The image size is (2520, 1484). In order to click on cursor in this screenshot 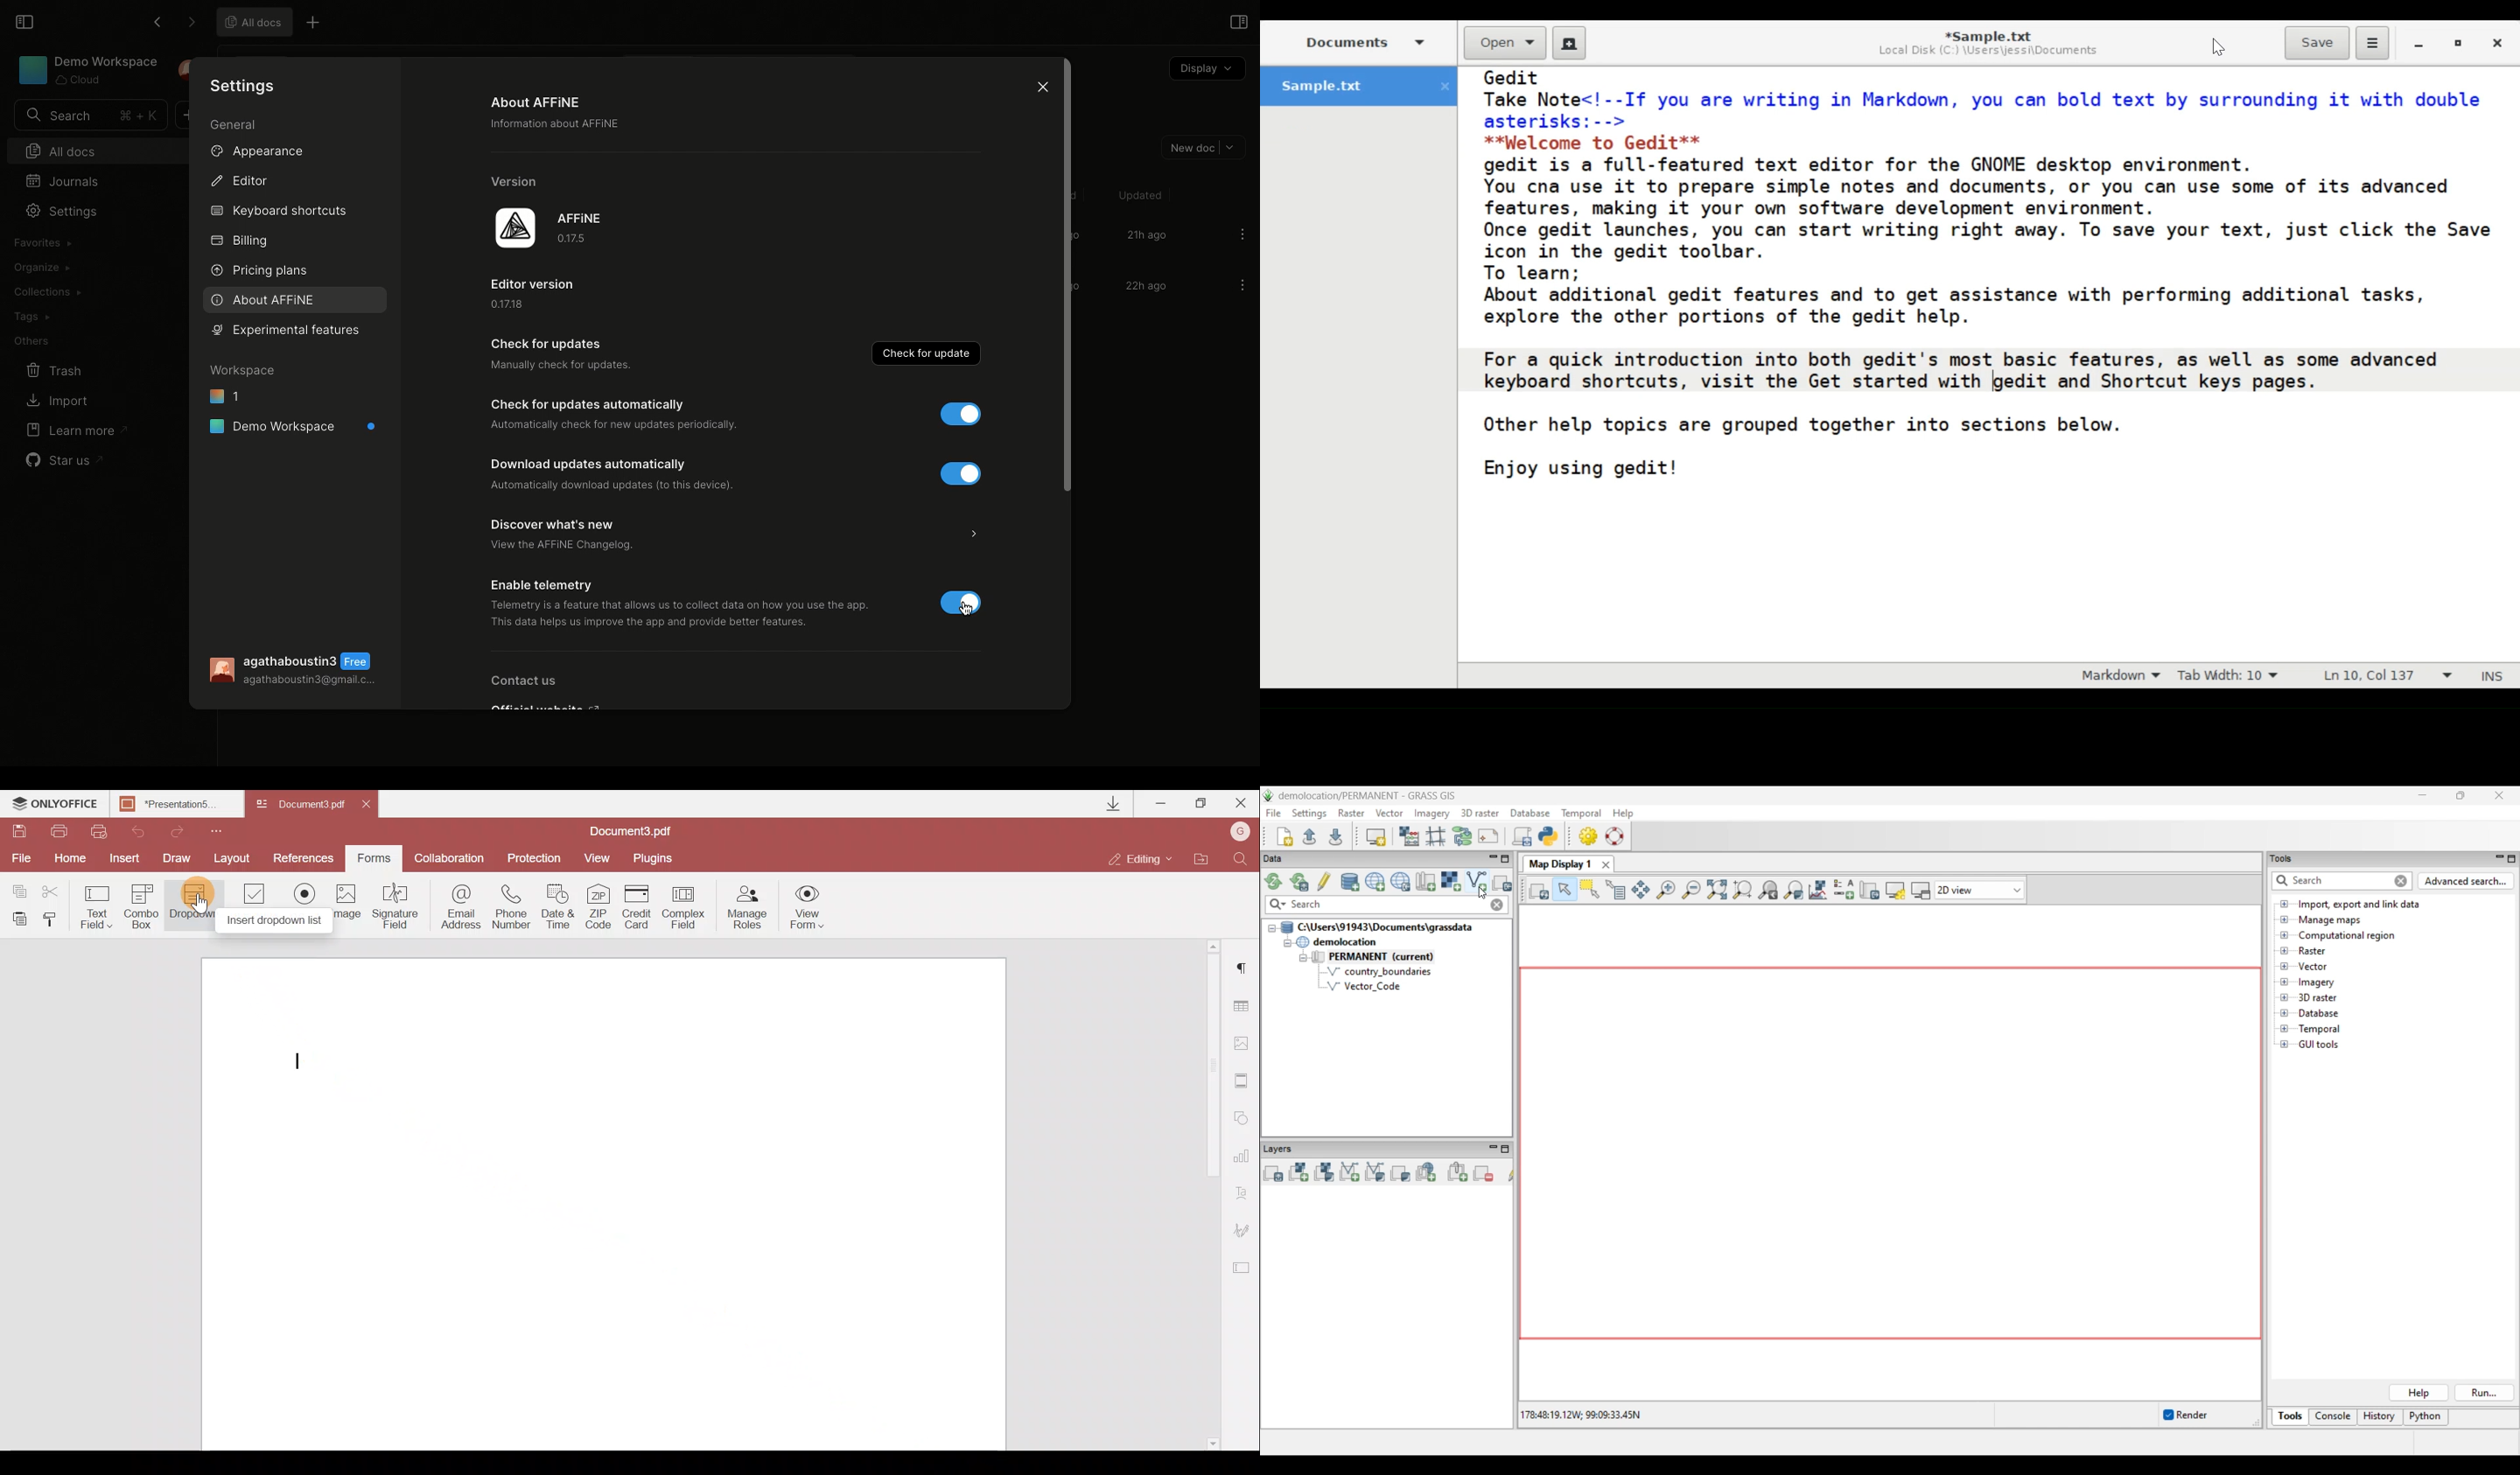, I will do `click(964, 612)`.